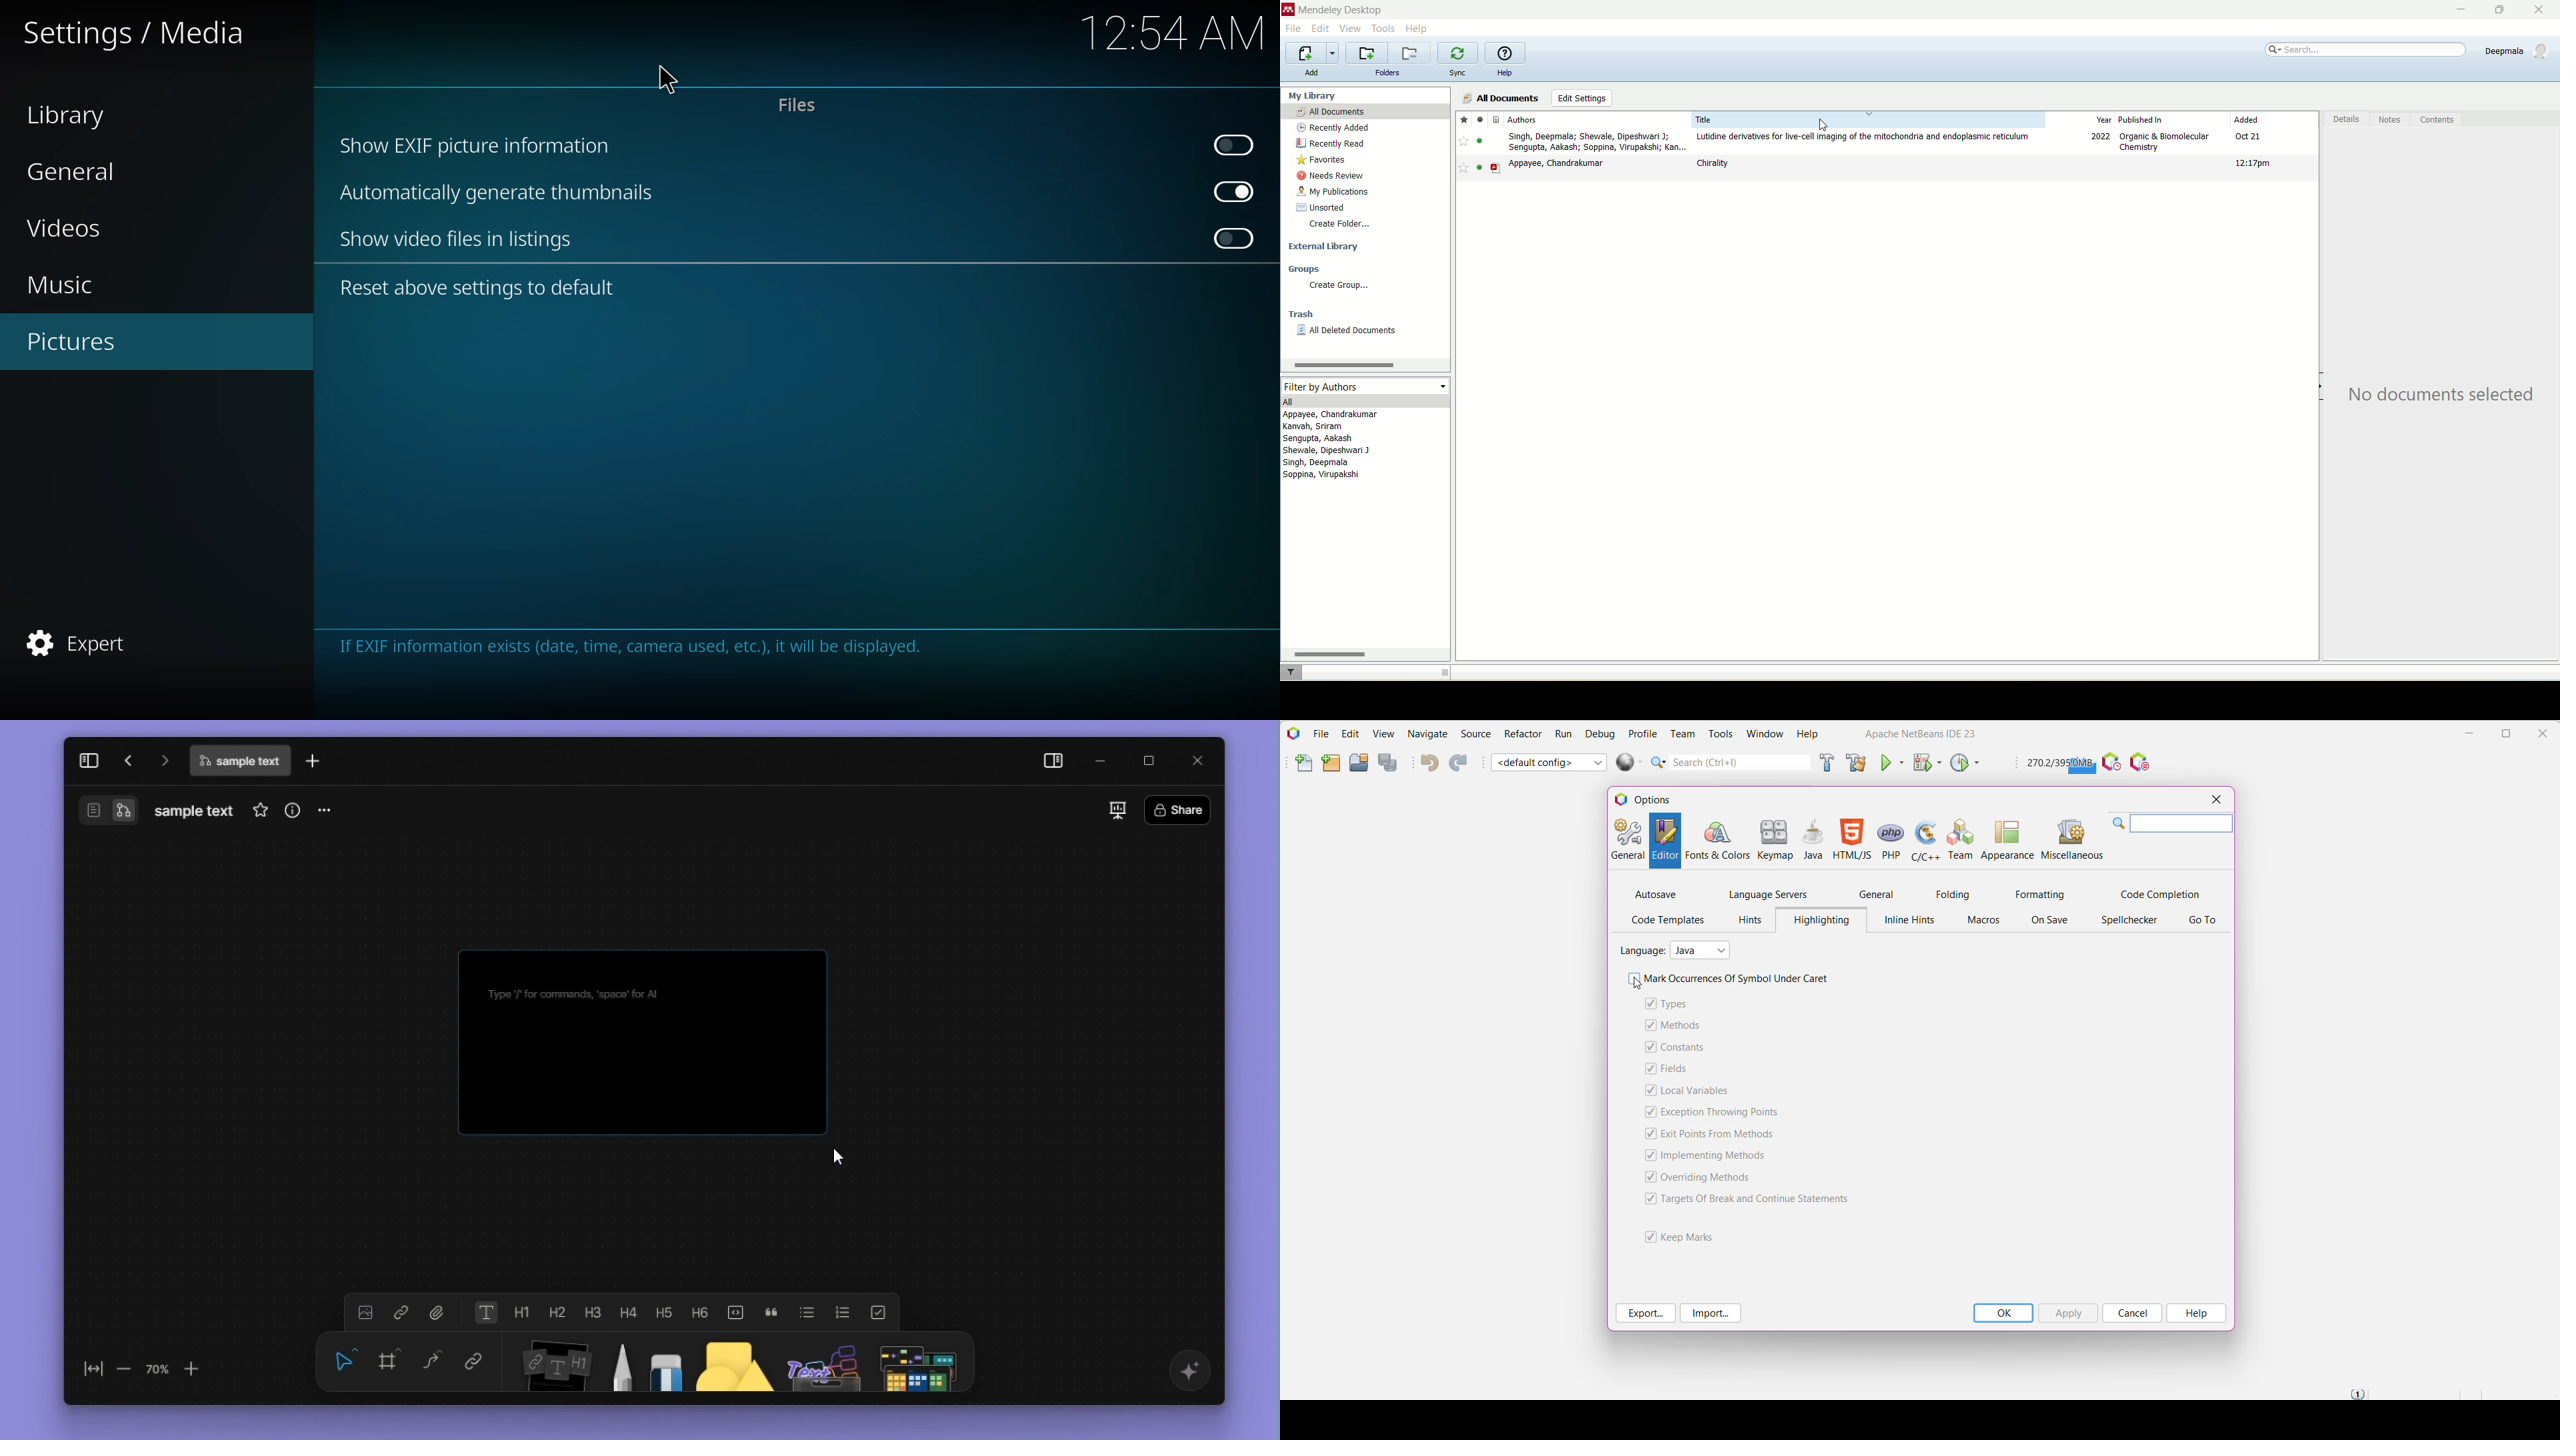 The height and width of the screenshot is (1456, 2576). What do you see at coordinates (633, 641) in the screenshot?
I see `info` at bounding box center [633, 641].